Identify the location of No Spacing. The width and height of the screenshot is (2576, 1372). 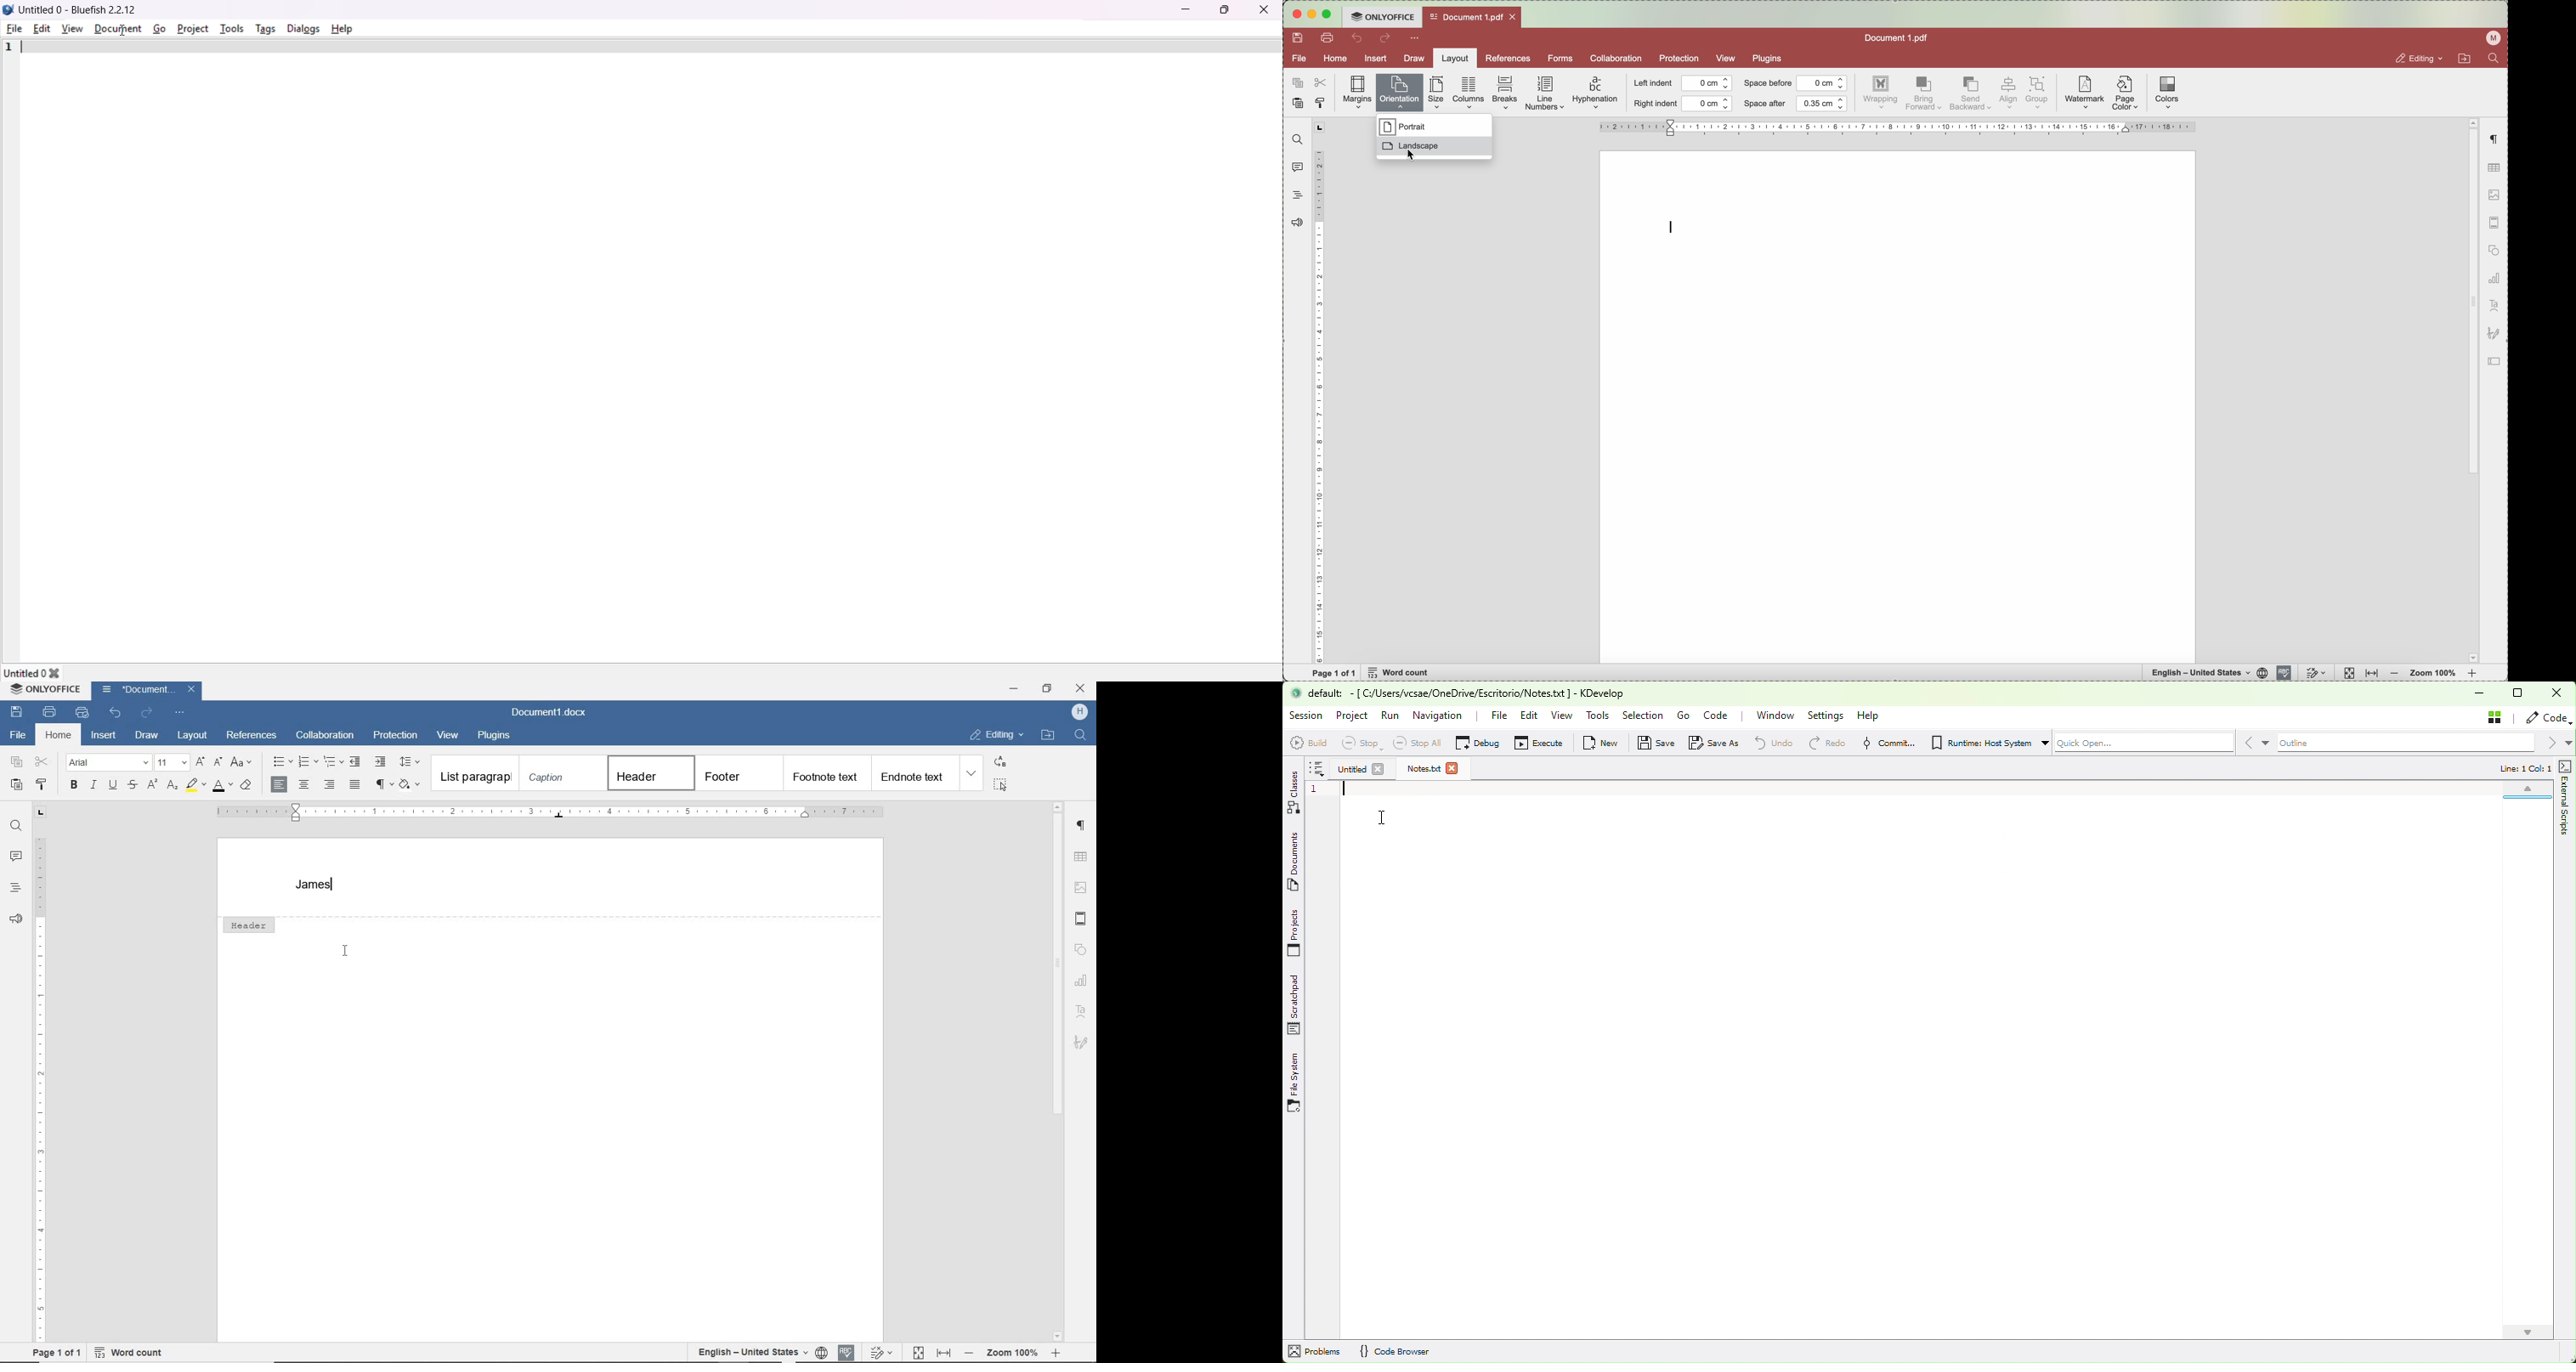
(561, 774).